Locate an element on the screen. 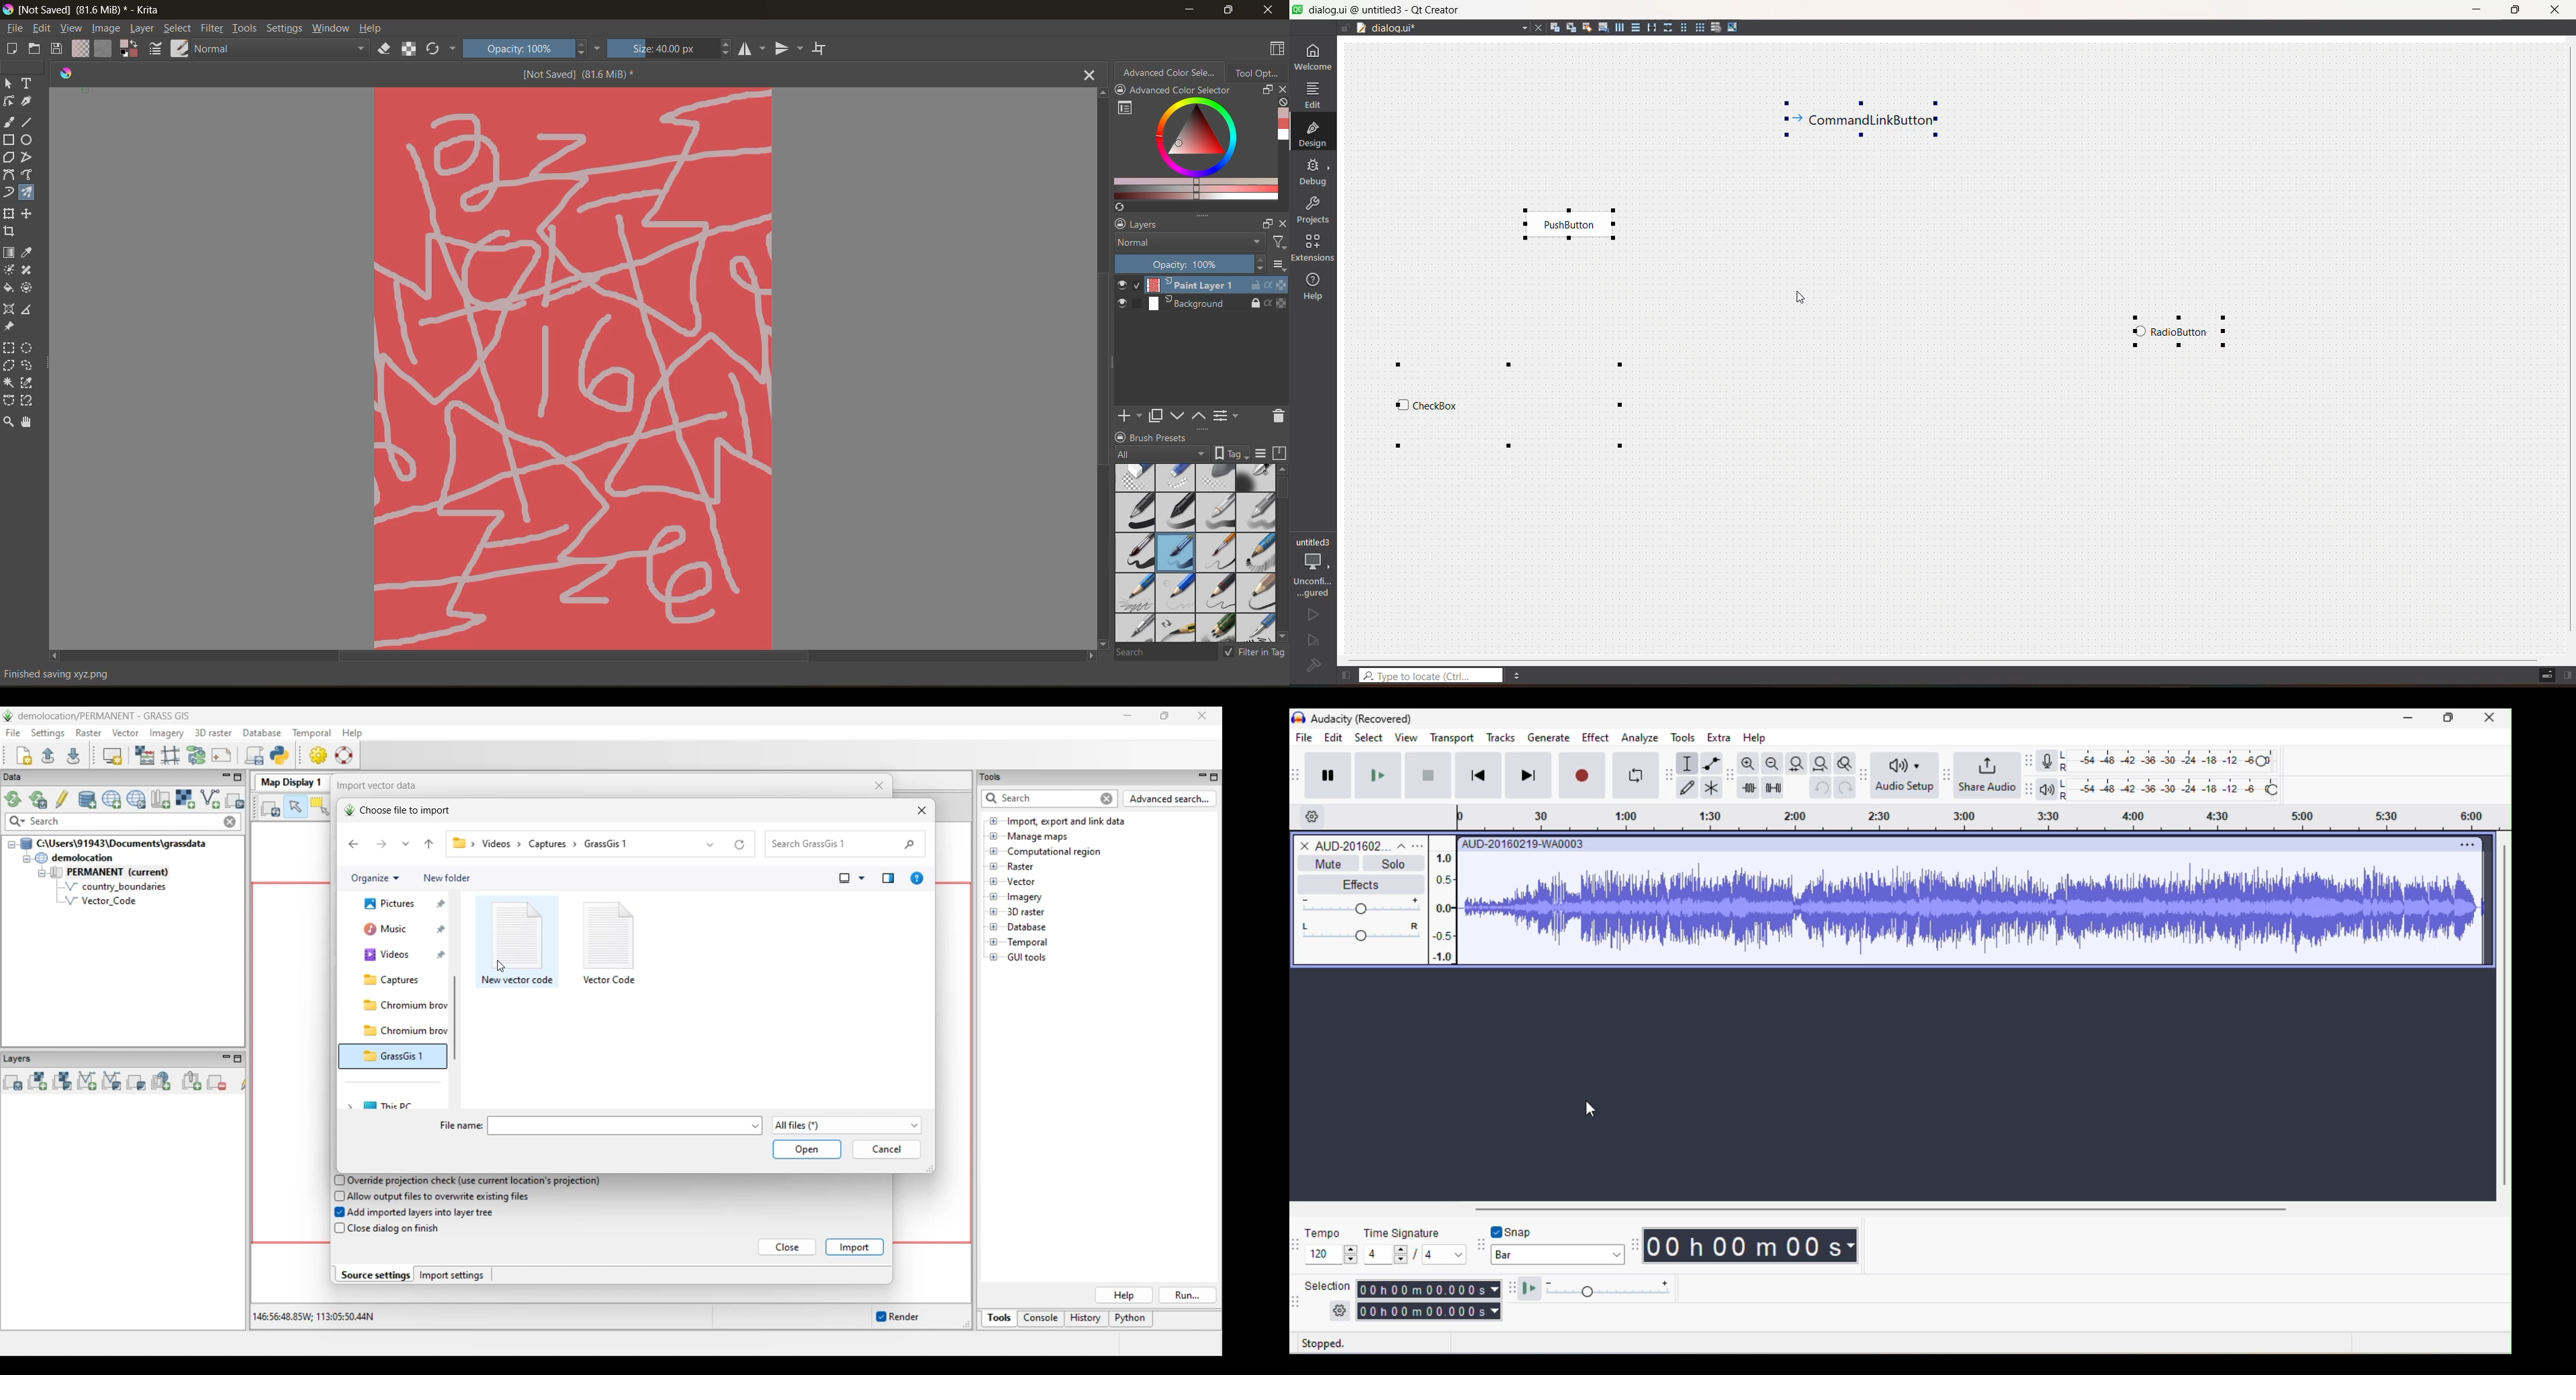  image is located at coordinates (107, 28).